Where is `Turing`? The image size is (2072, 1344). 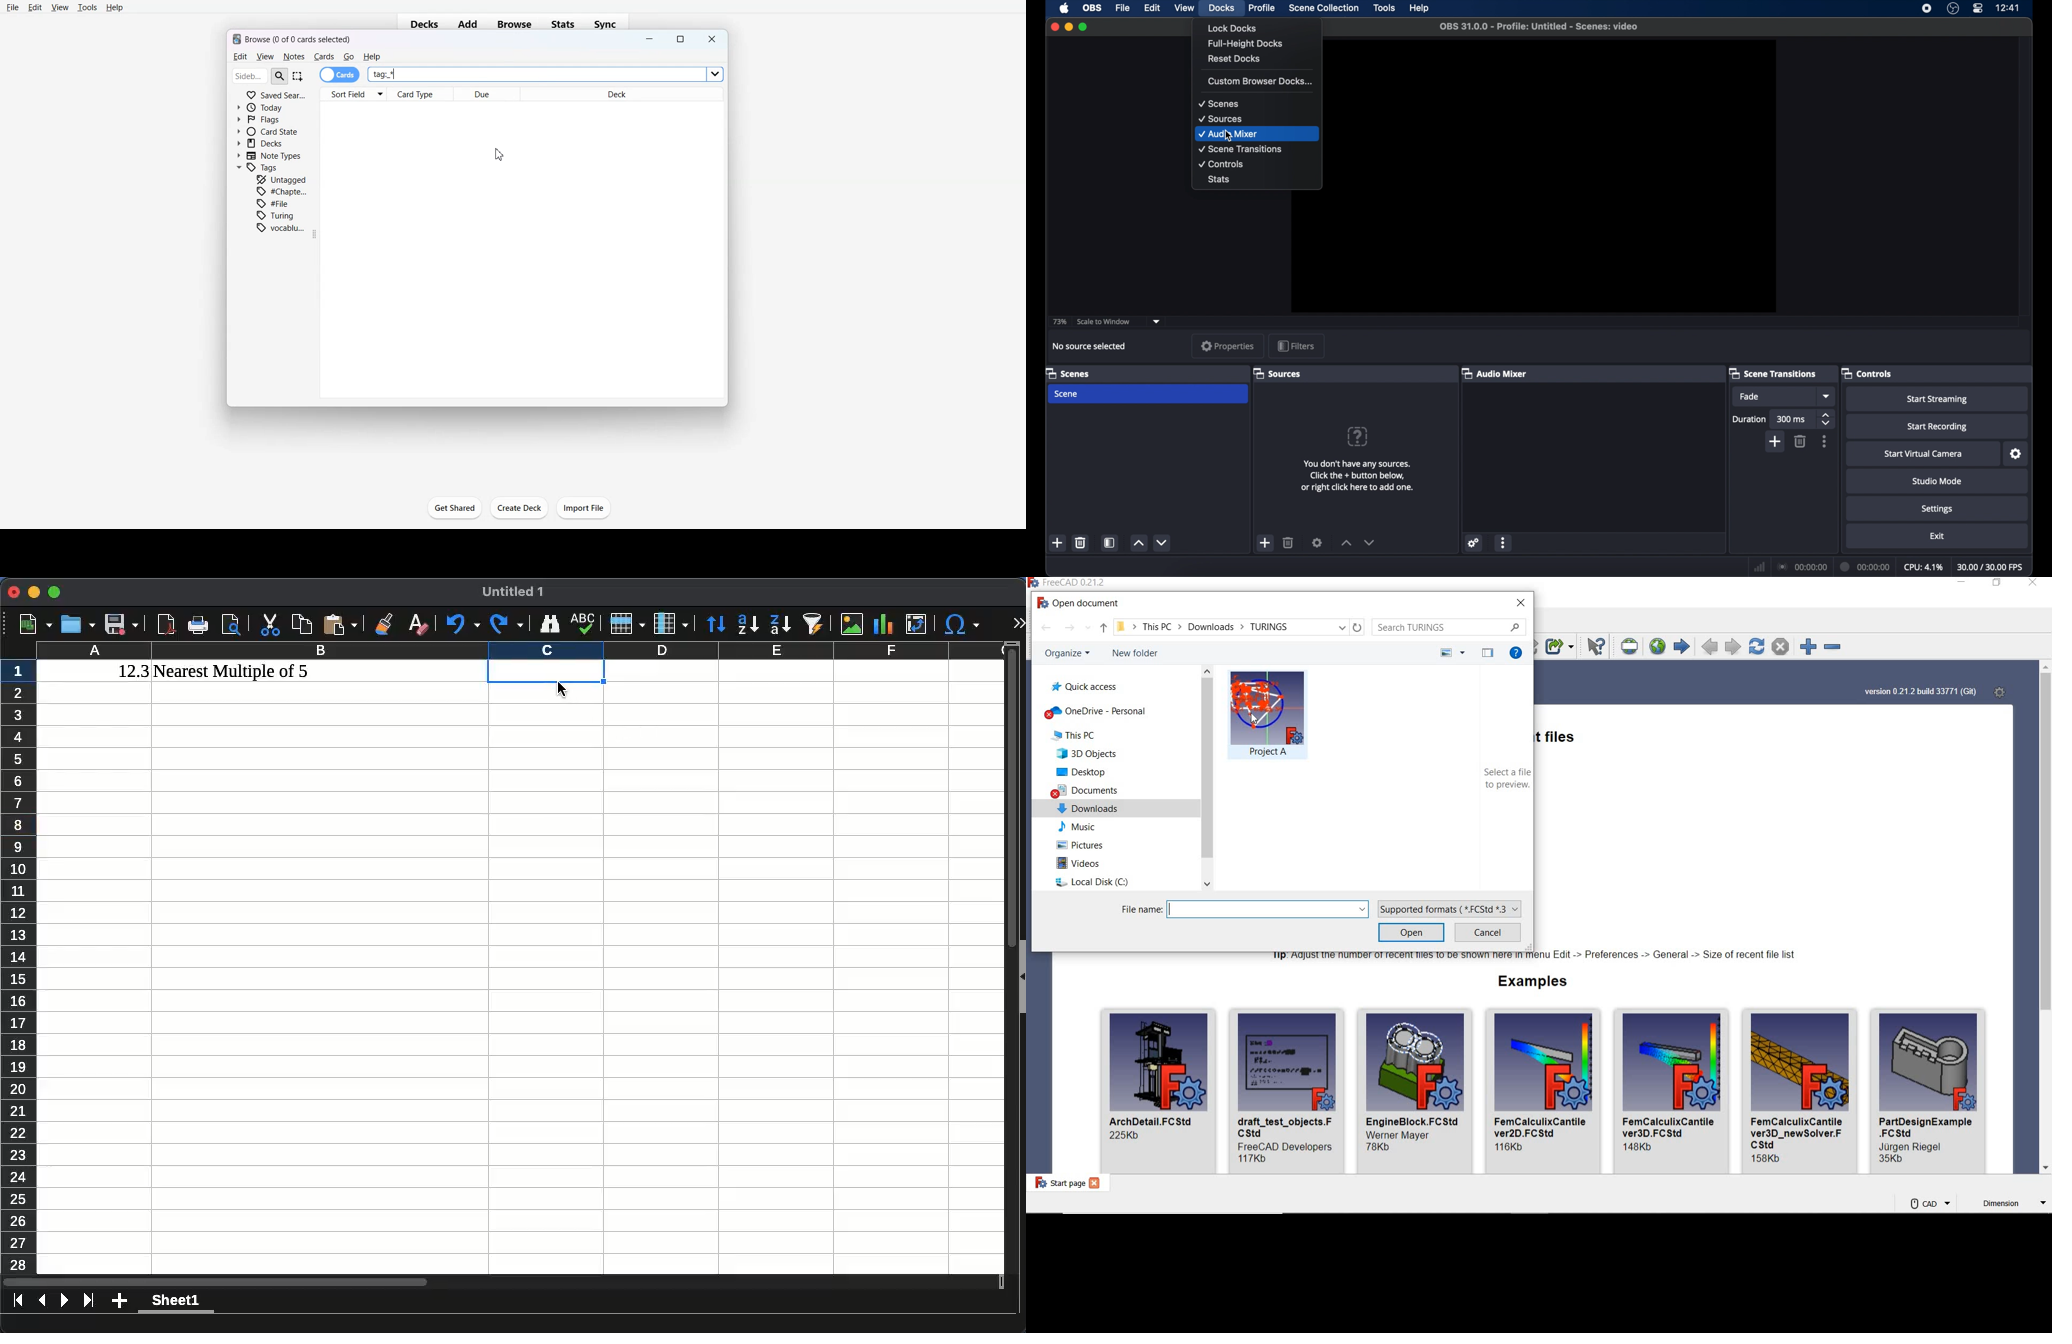
Turing is located at coordinates (276, 215).